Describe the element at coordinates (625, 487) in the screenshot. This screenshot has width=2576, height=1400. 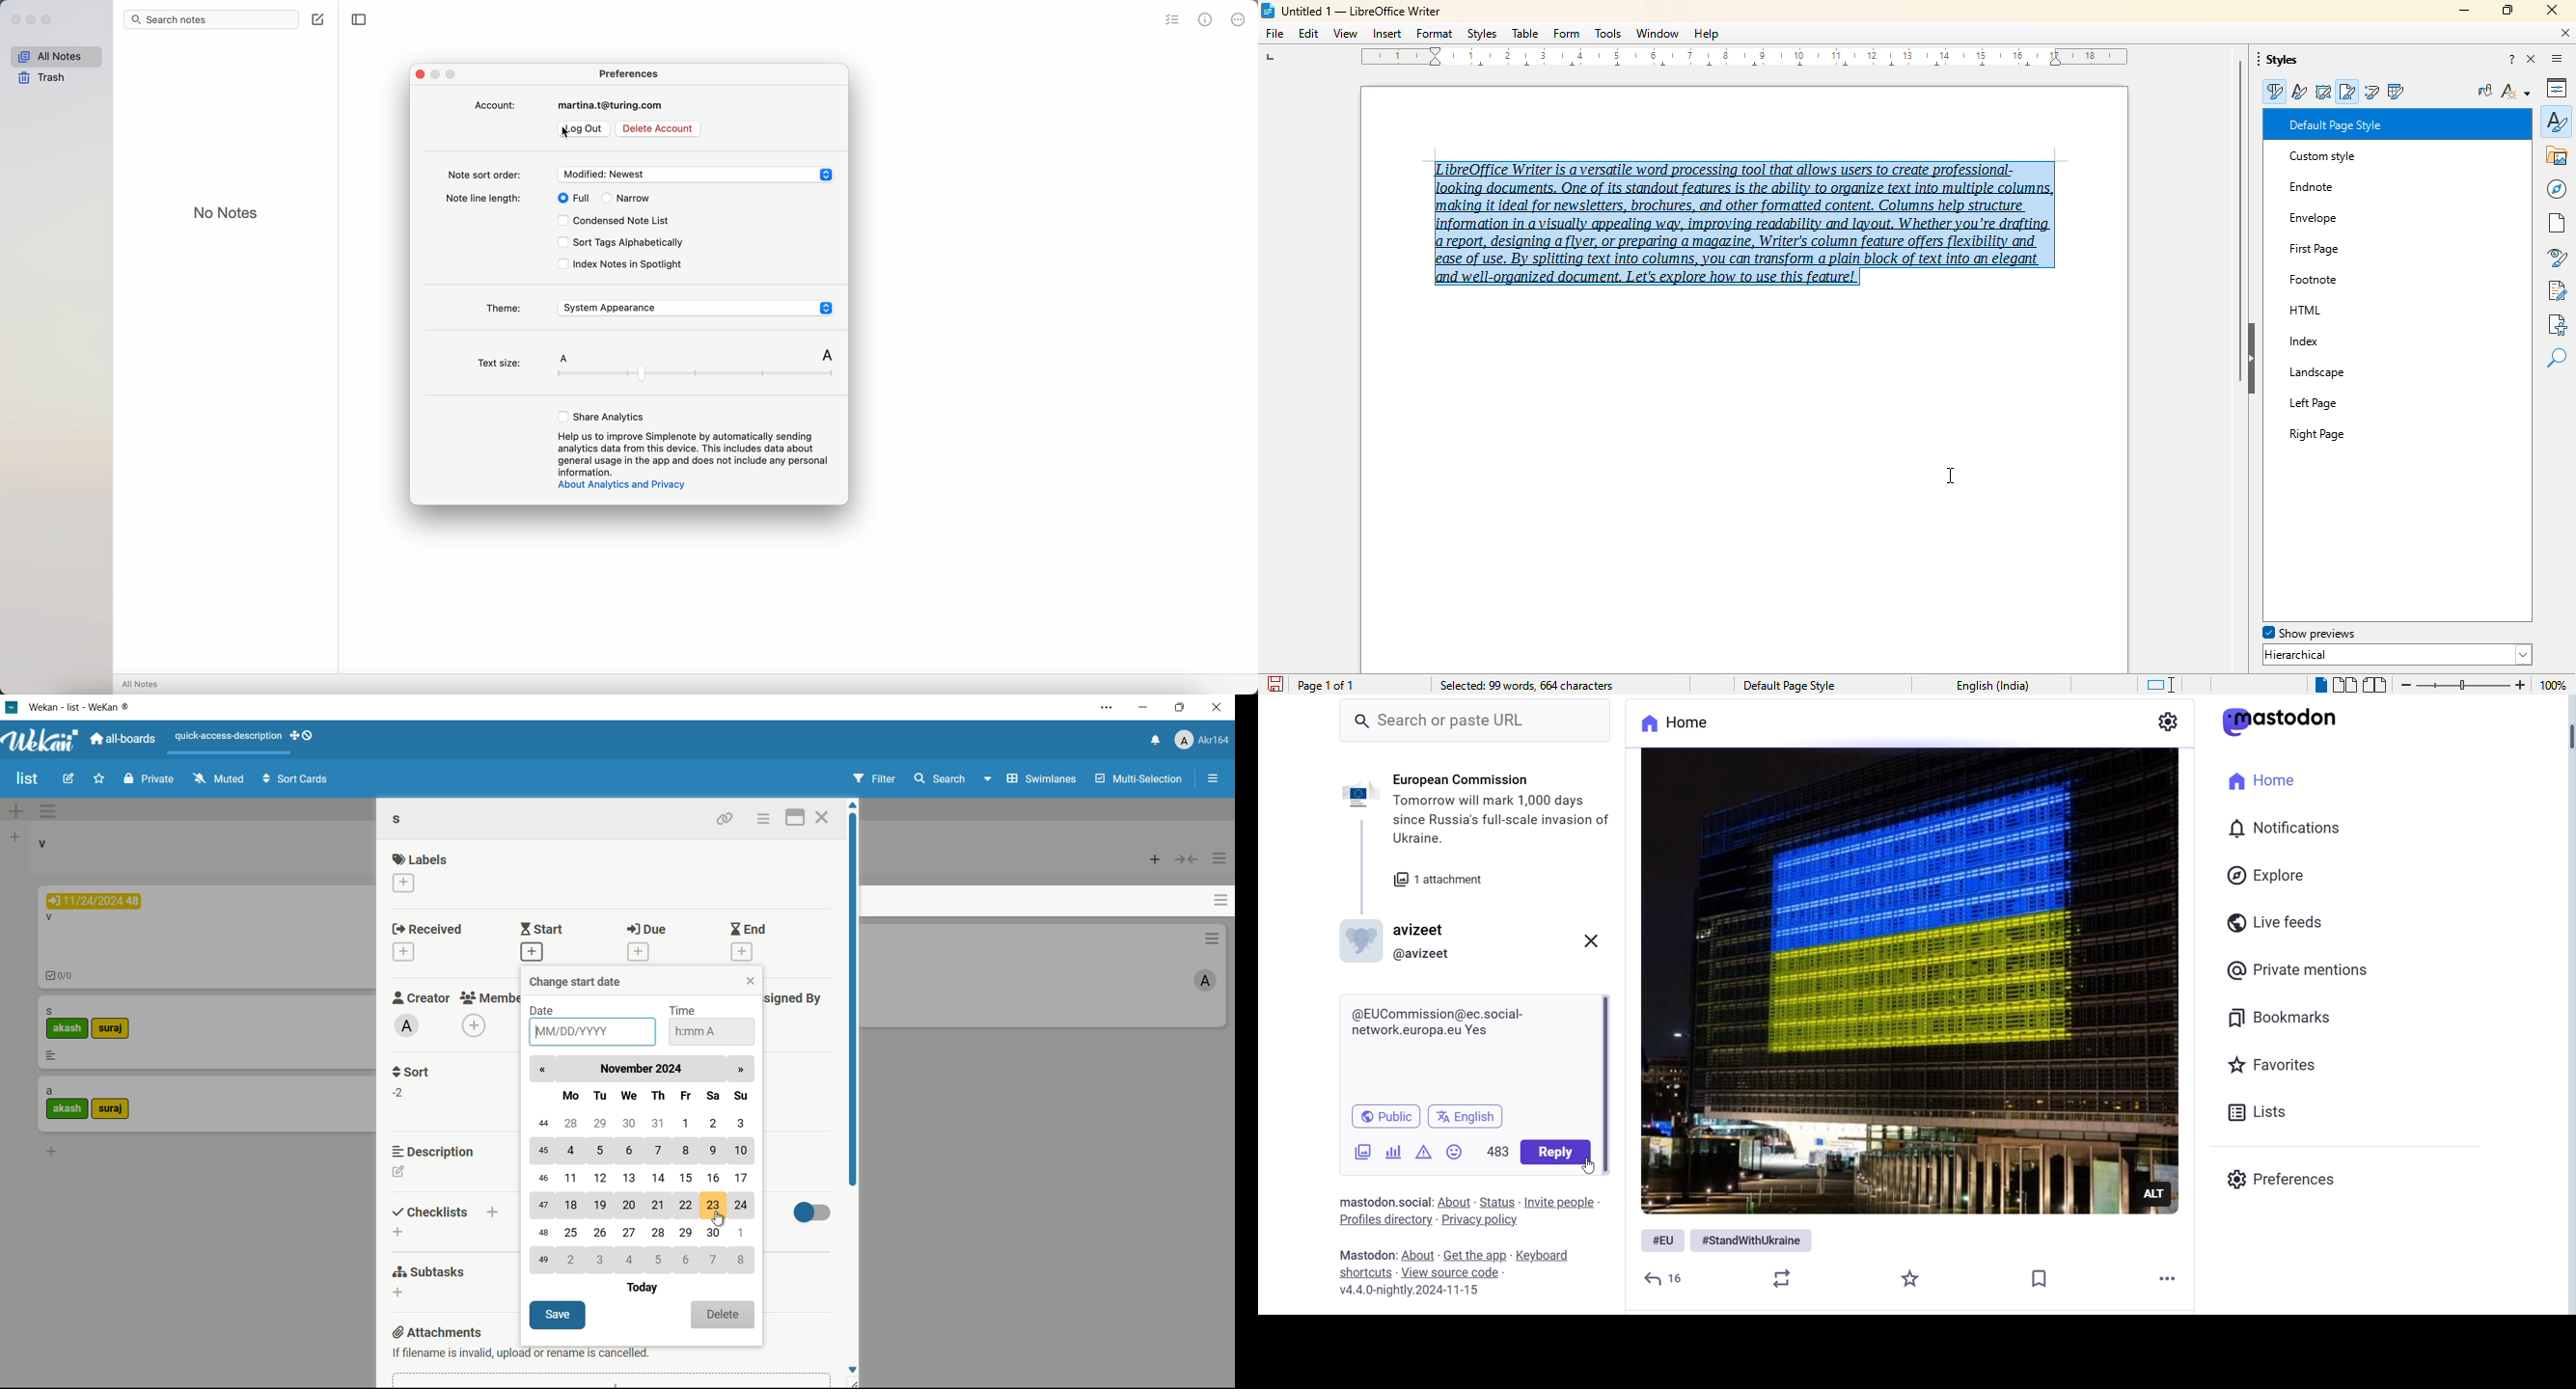
I see `about analytics and privacy` at that location.